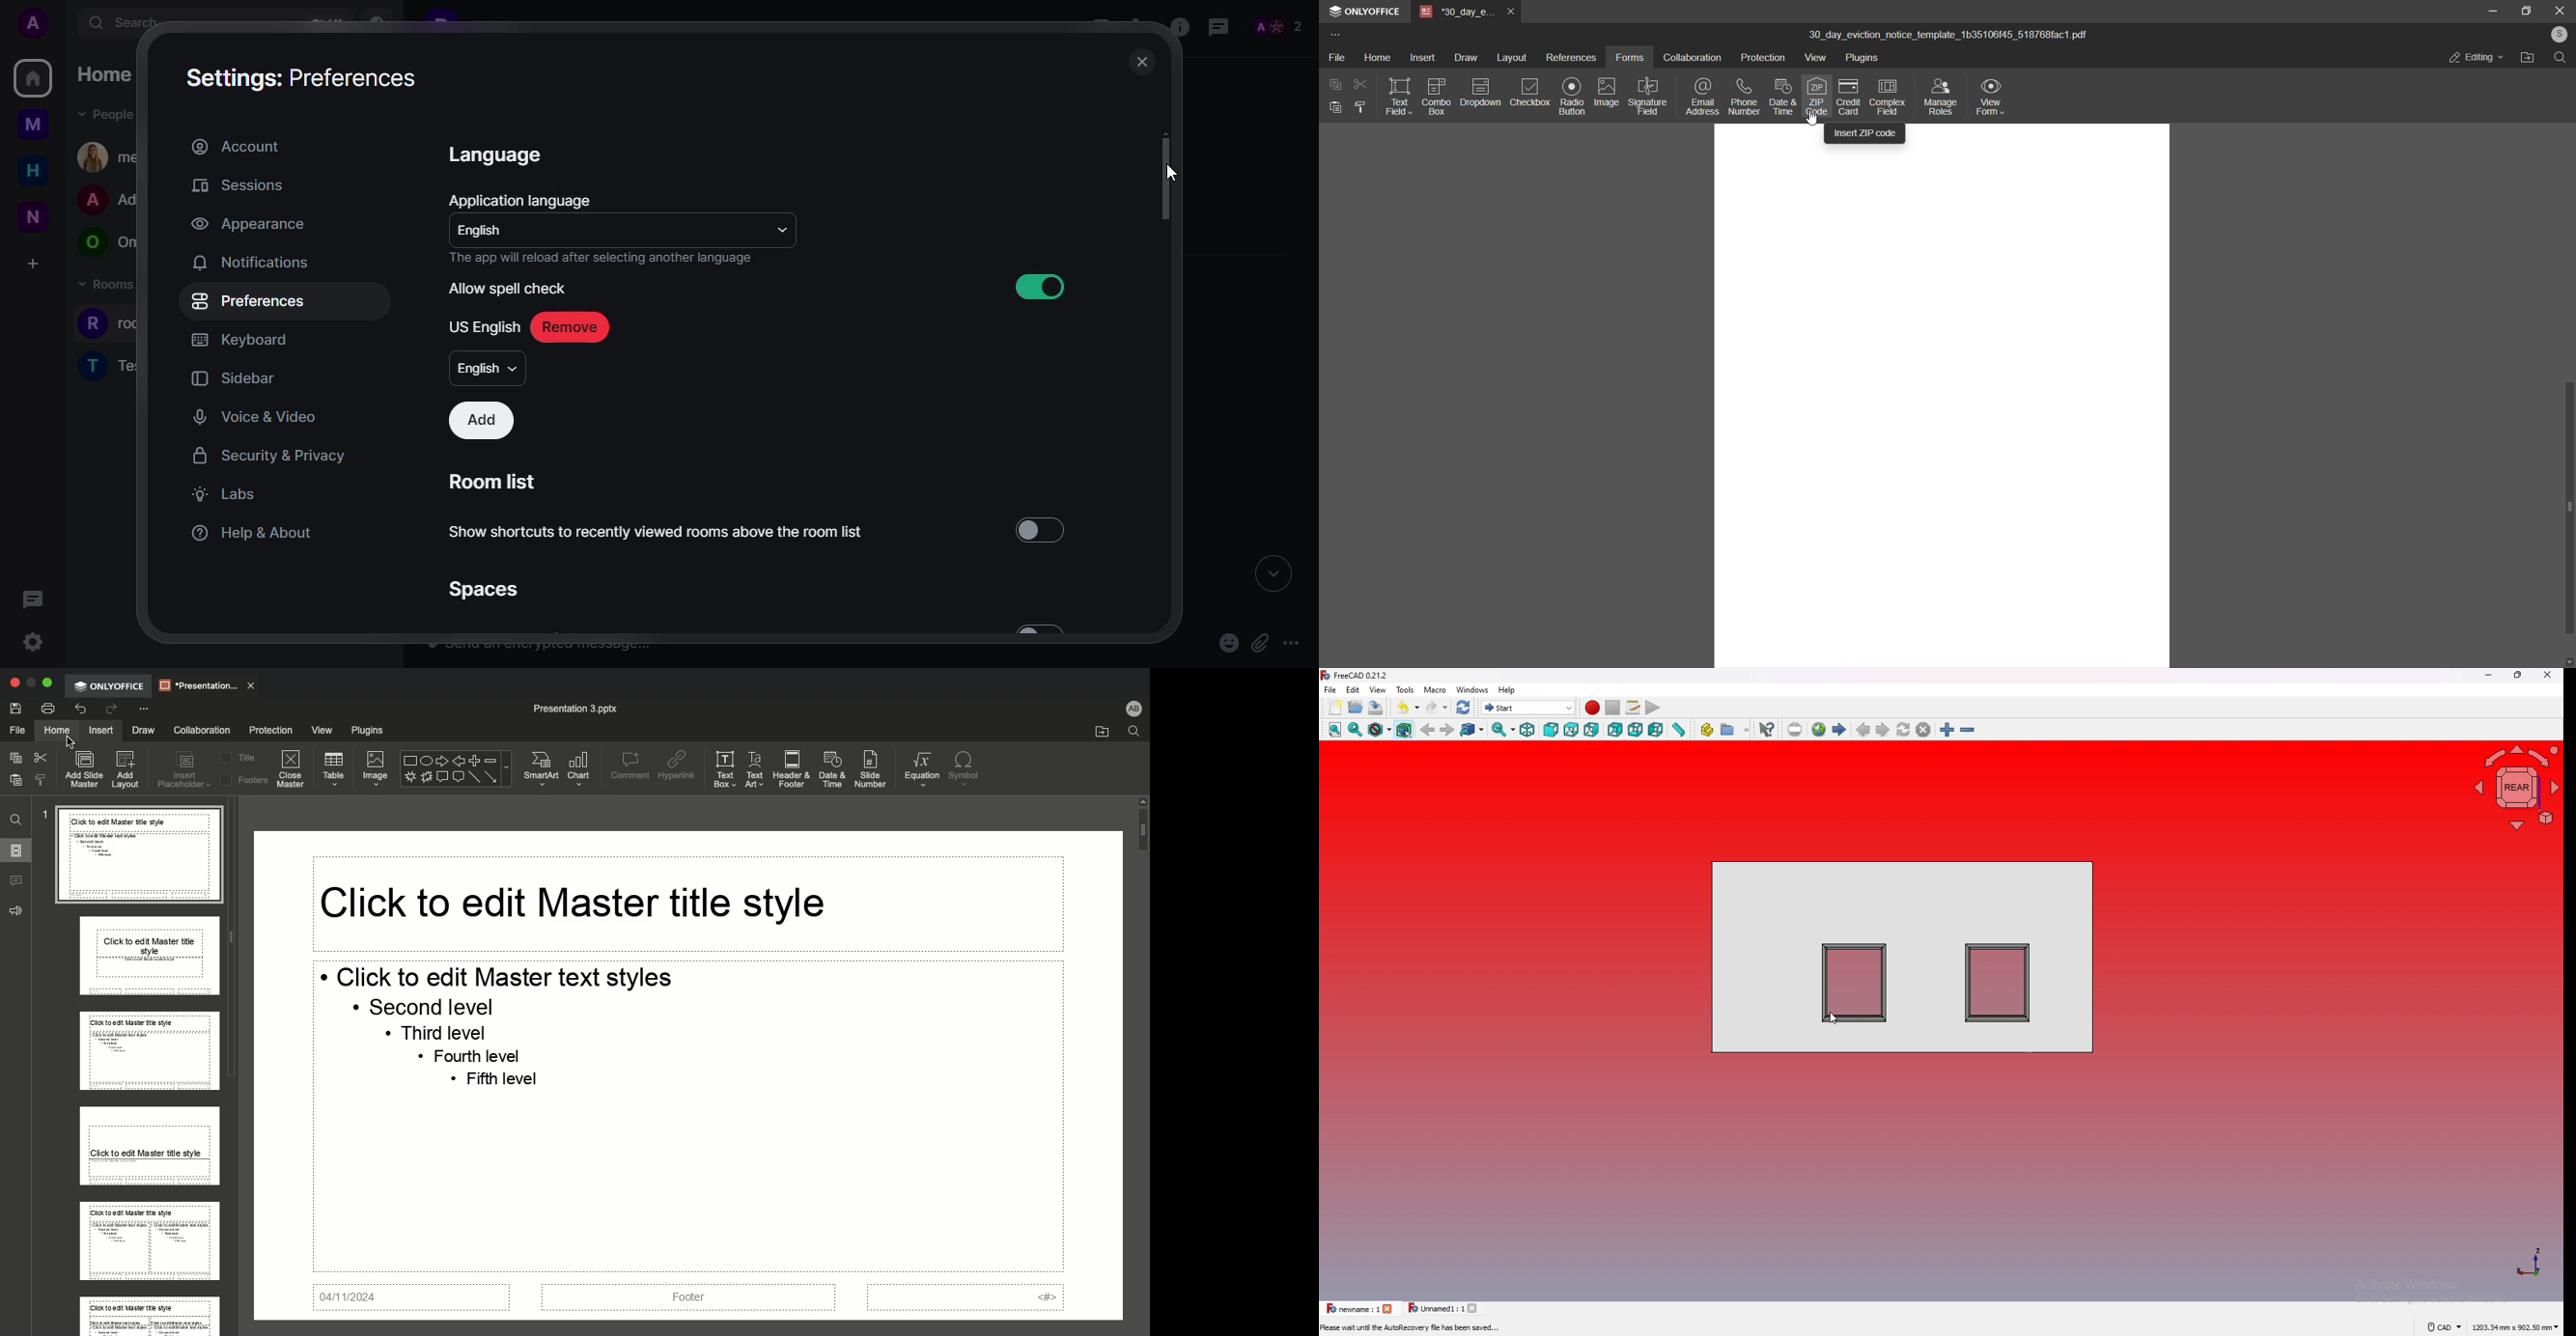 This screenshot has width=2576, height=1344. What do you see at coordinates (2518, 788) in the screenshot?
I see `navigating cube` at bounding box center [2518, 788].